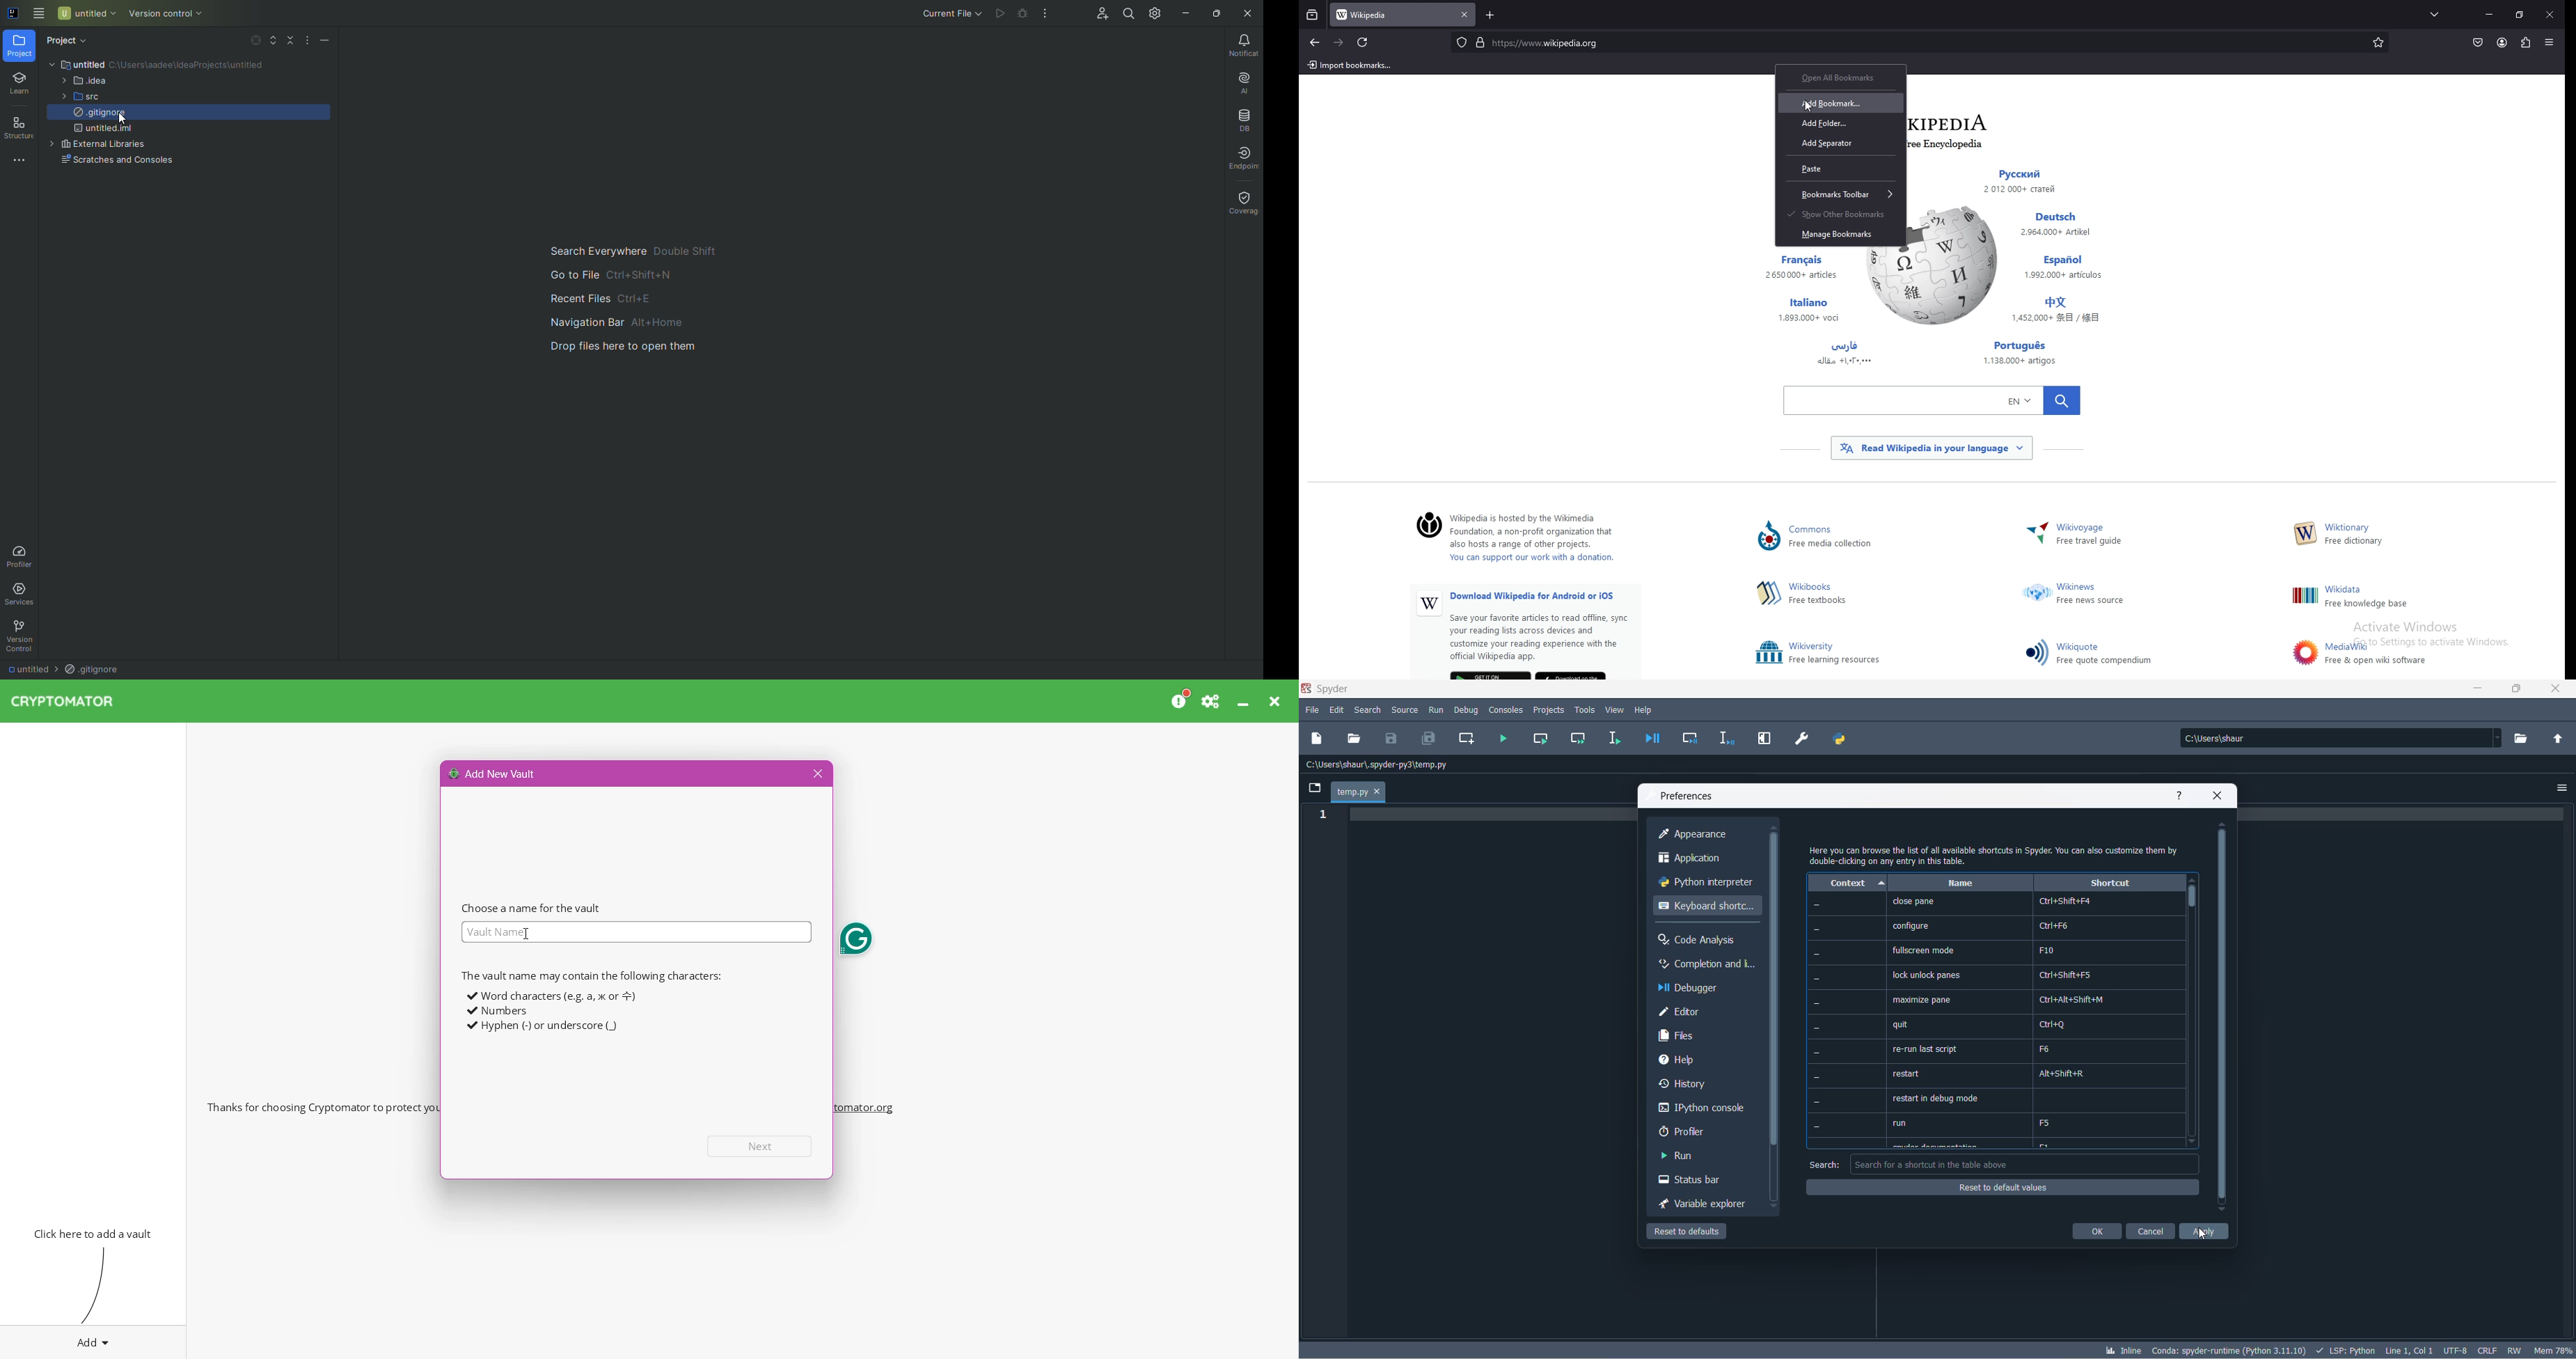  I want to click on directory, so click(2524, 739).